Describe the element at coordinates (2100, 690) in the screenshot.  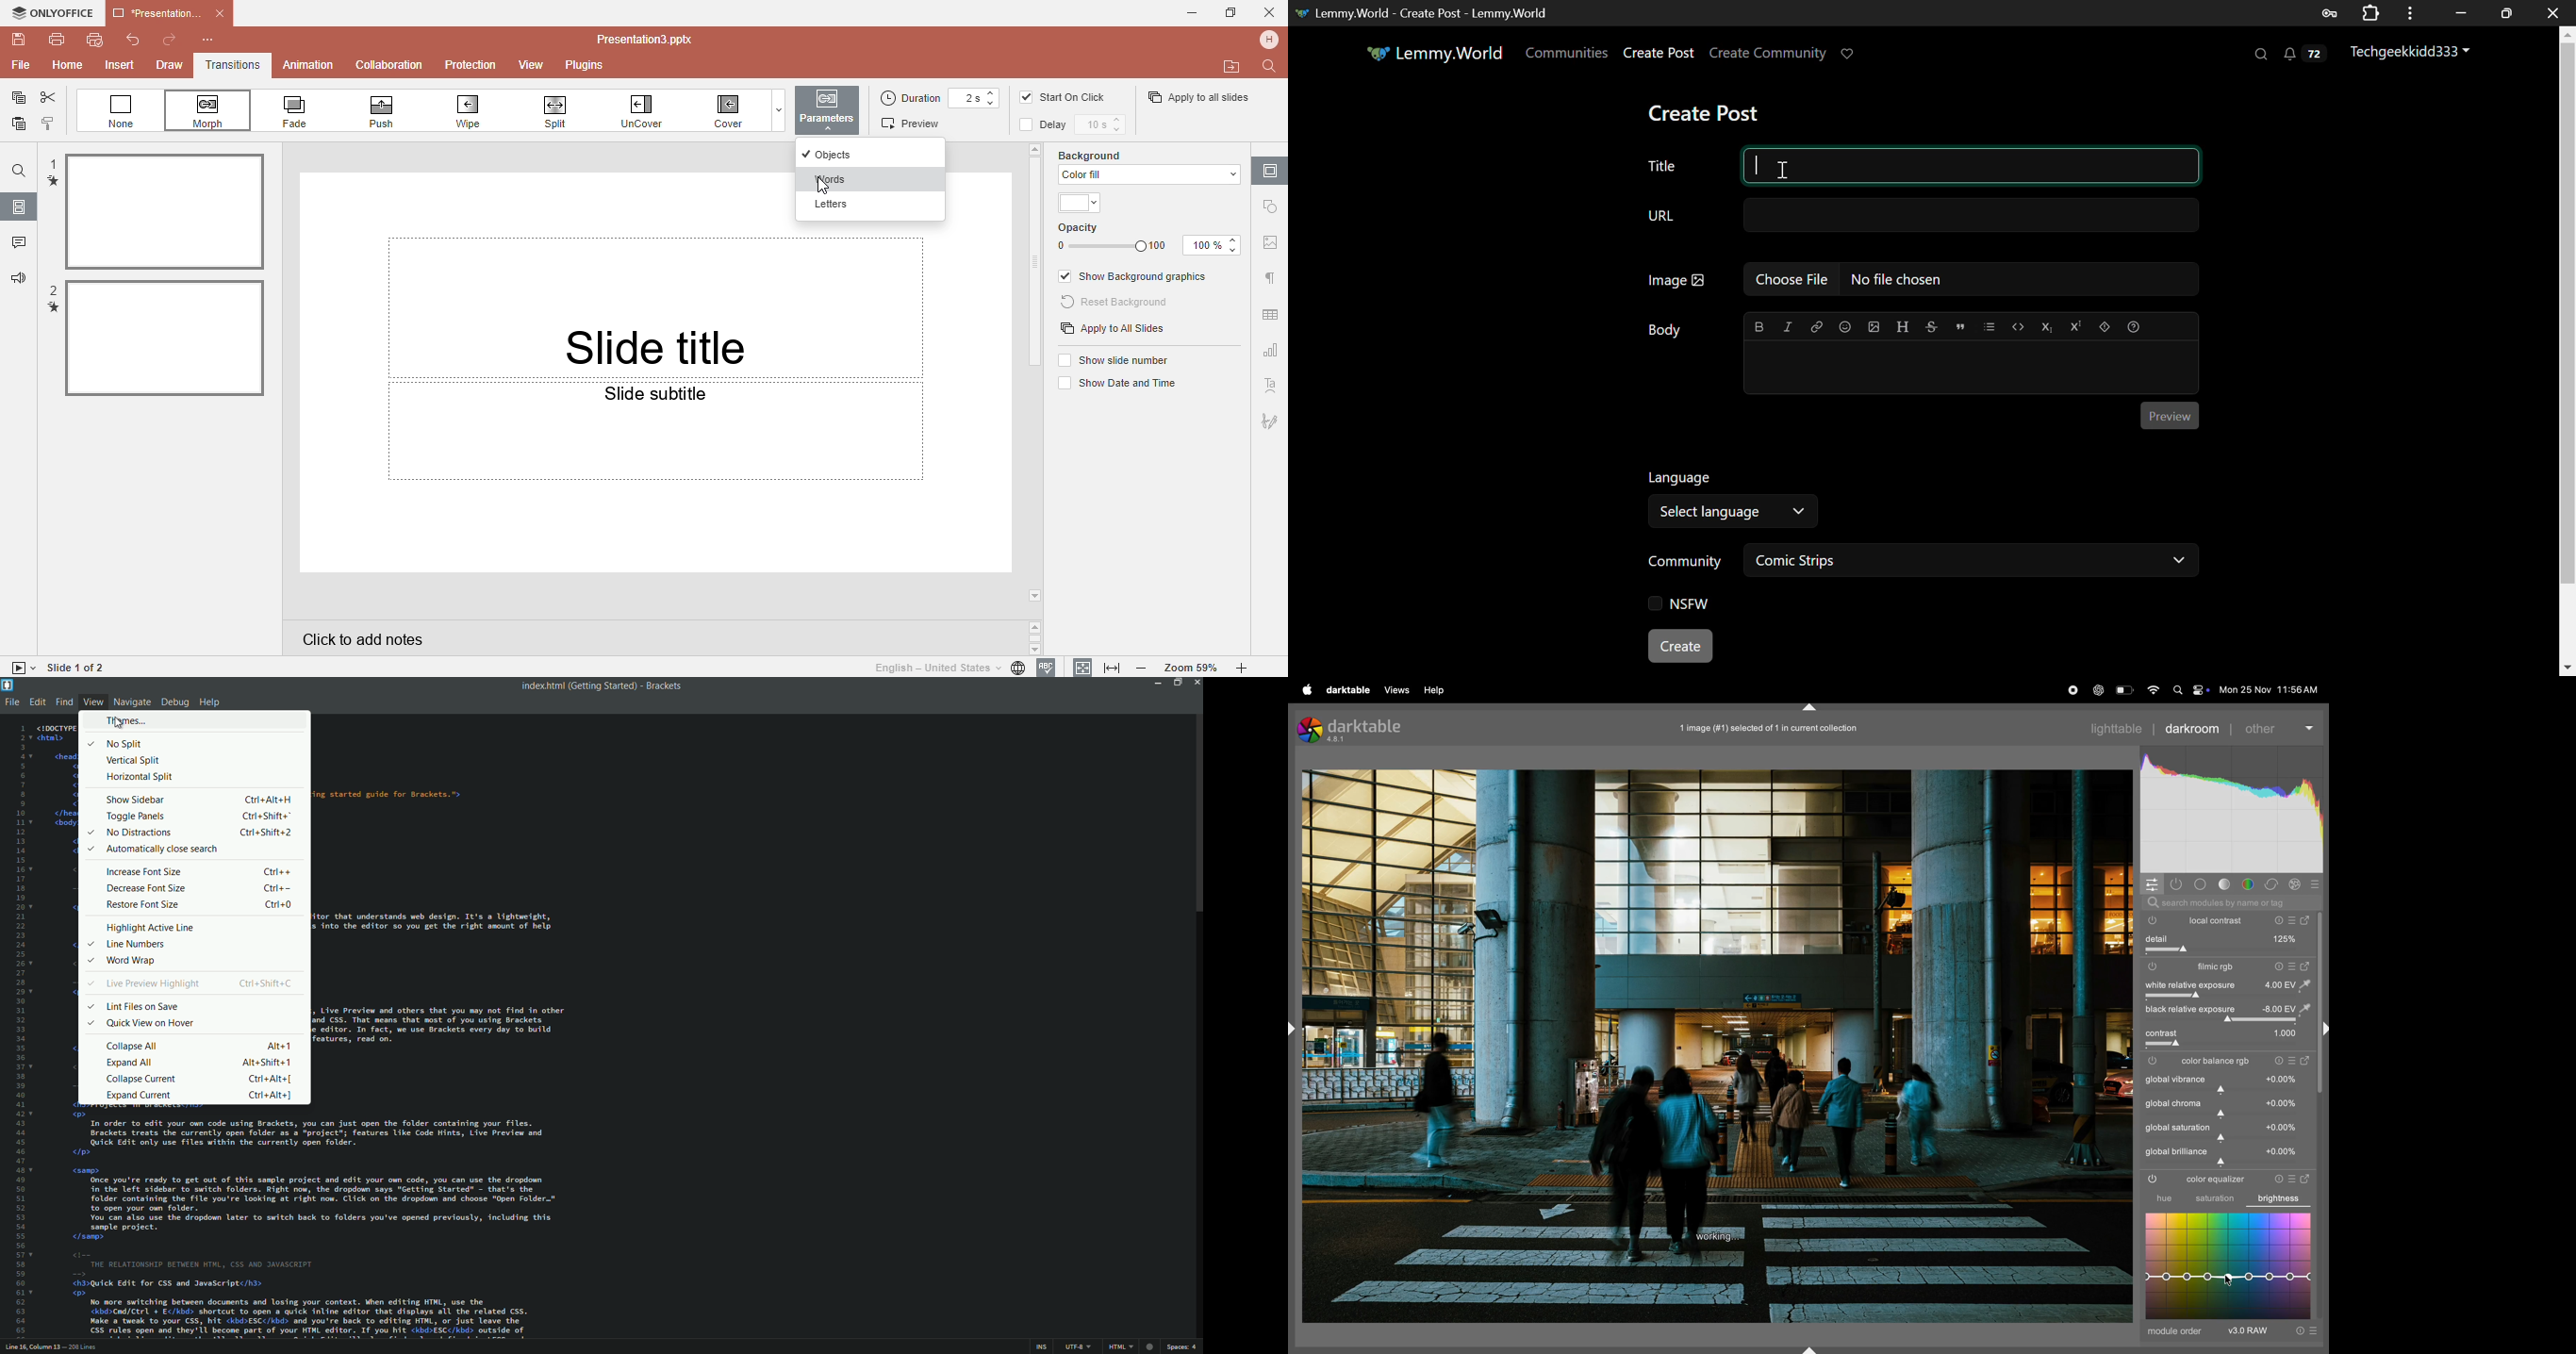
I see `chatgpt` at that location.